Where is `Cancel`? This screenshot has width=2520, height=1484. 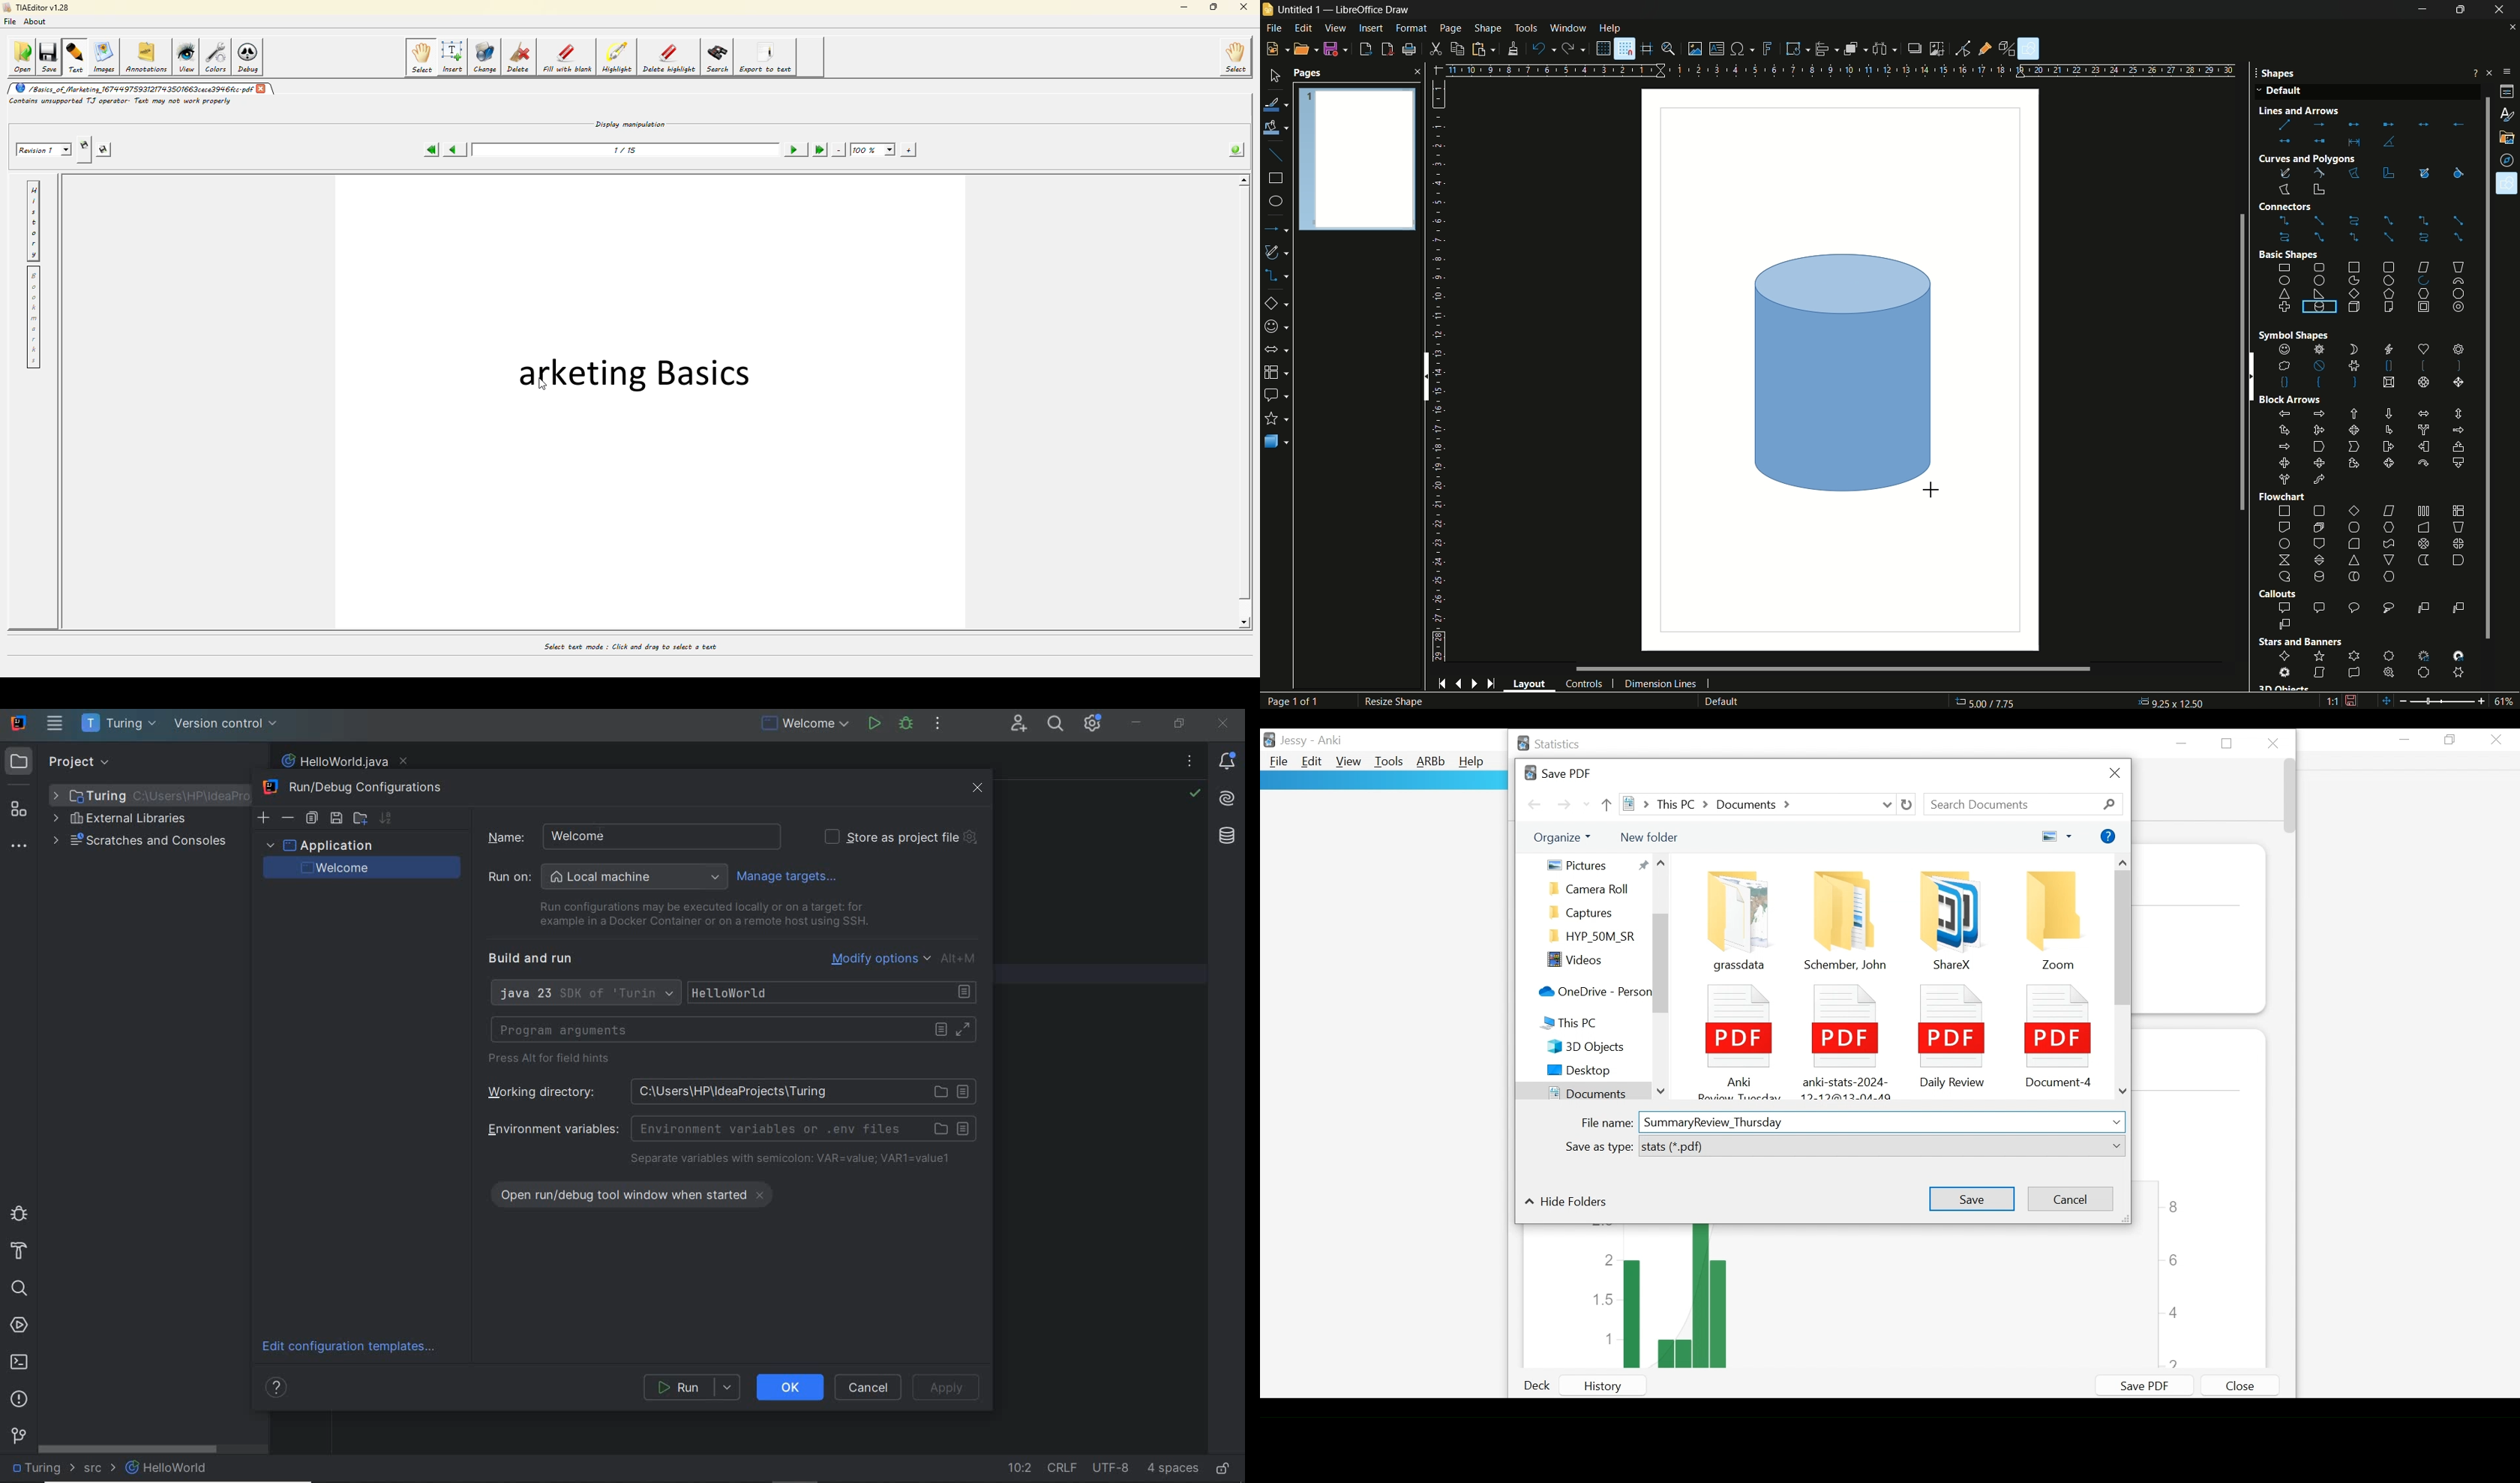
Cancel is located at coordinates (2068, 1199).